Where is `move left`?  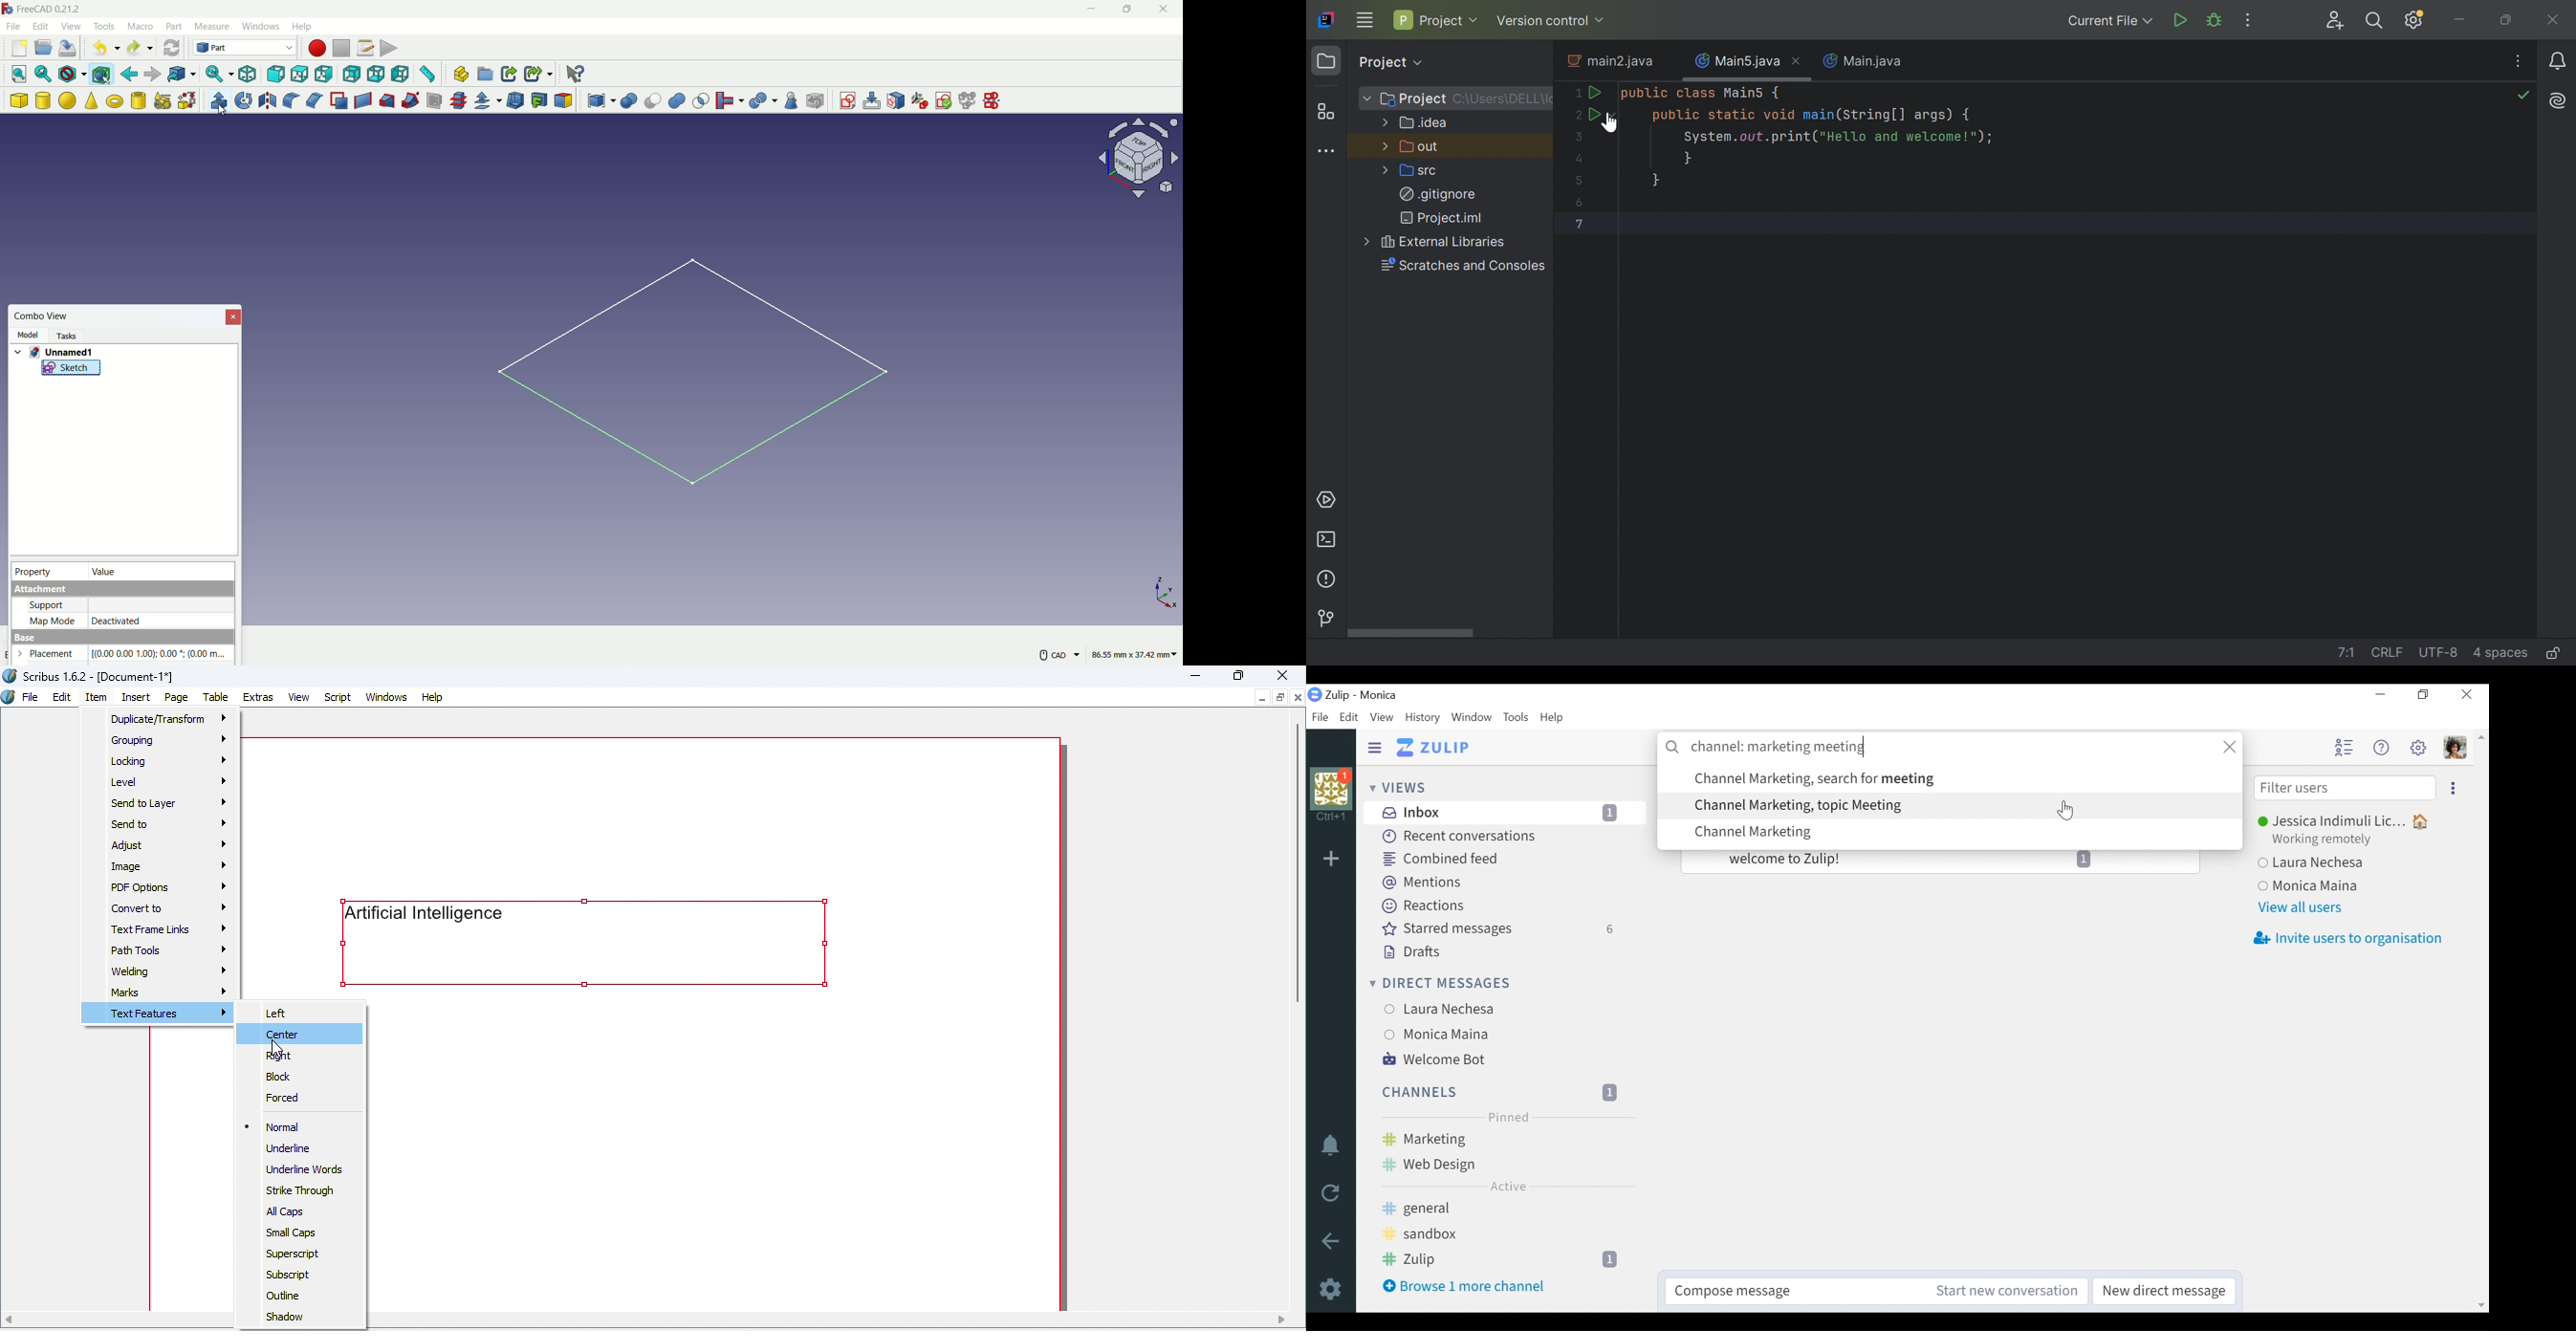 move left is located at coordinates (9, 1319).